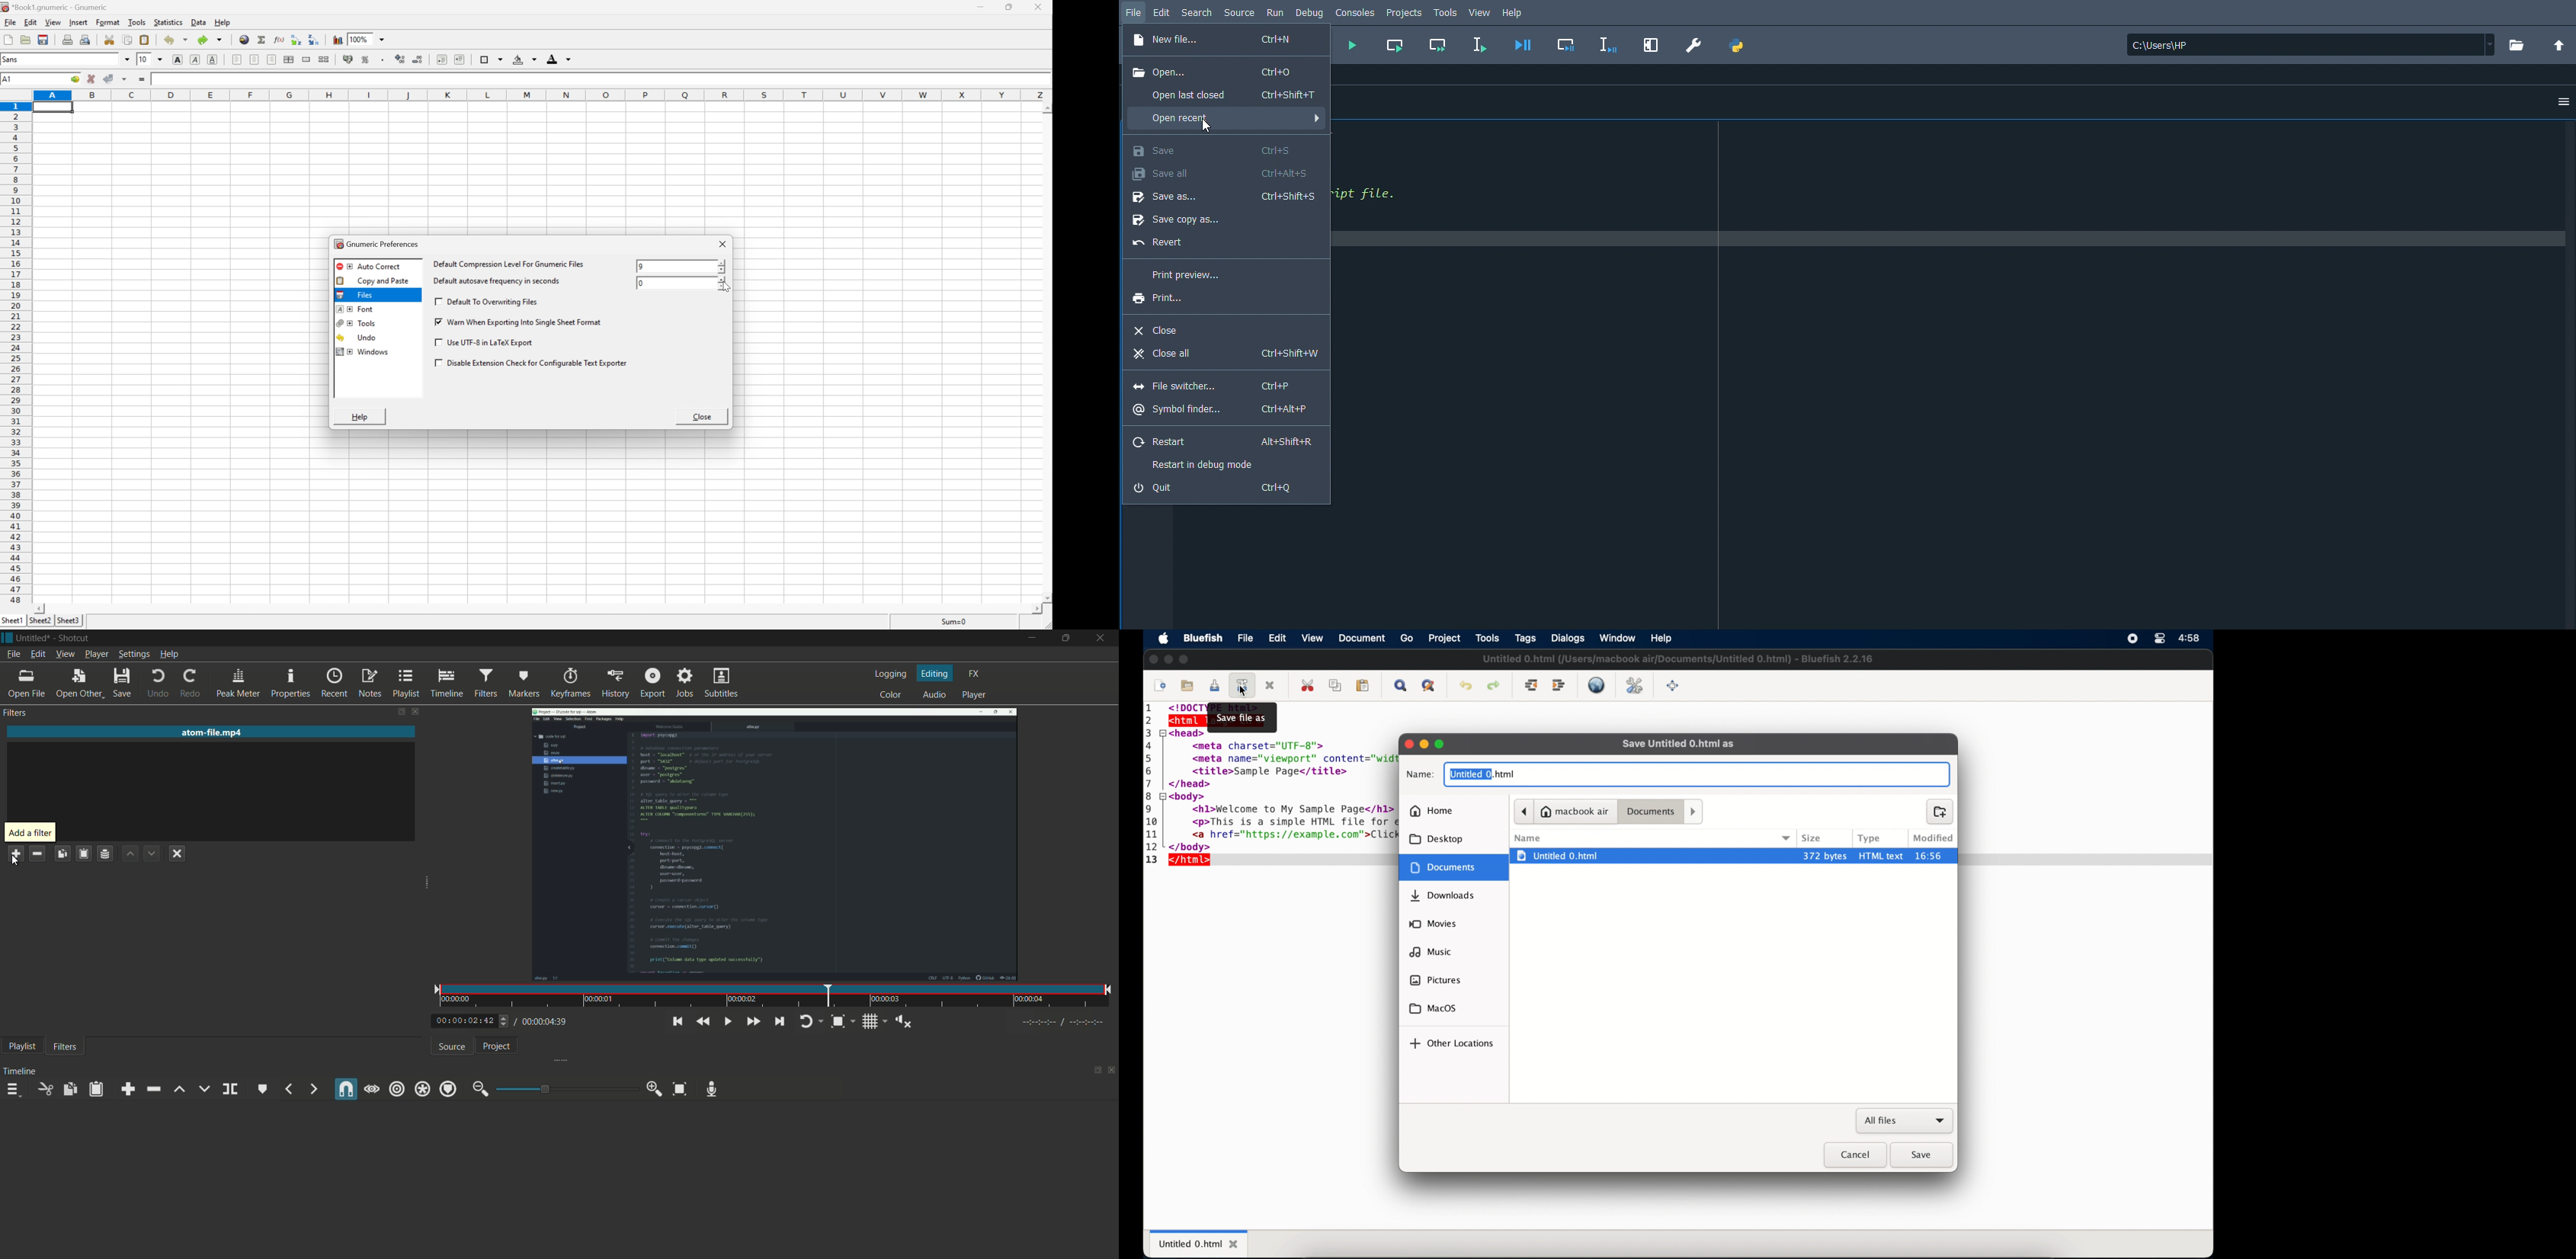 This screenshot has width=2576, height=1260. I want to click on cursor, so click(16, 861).